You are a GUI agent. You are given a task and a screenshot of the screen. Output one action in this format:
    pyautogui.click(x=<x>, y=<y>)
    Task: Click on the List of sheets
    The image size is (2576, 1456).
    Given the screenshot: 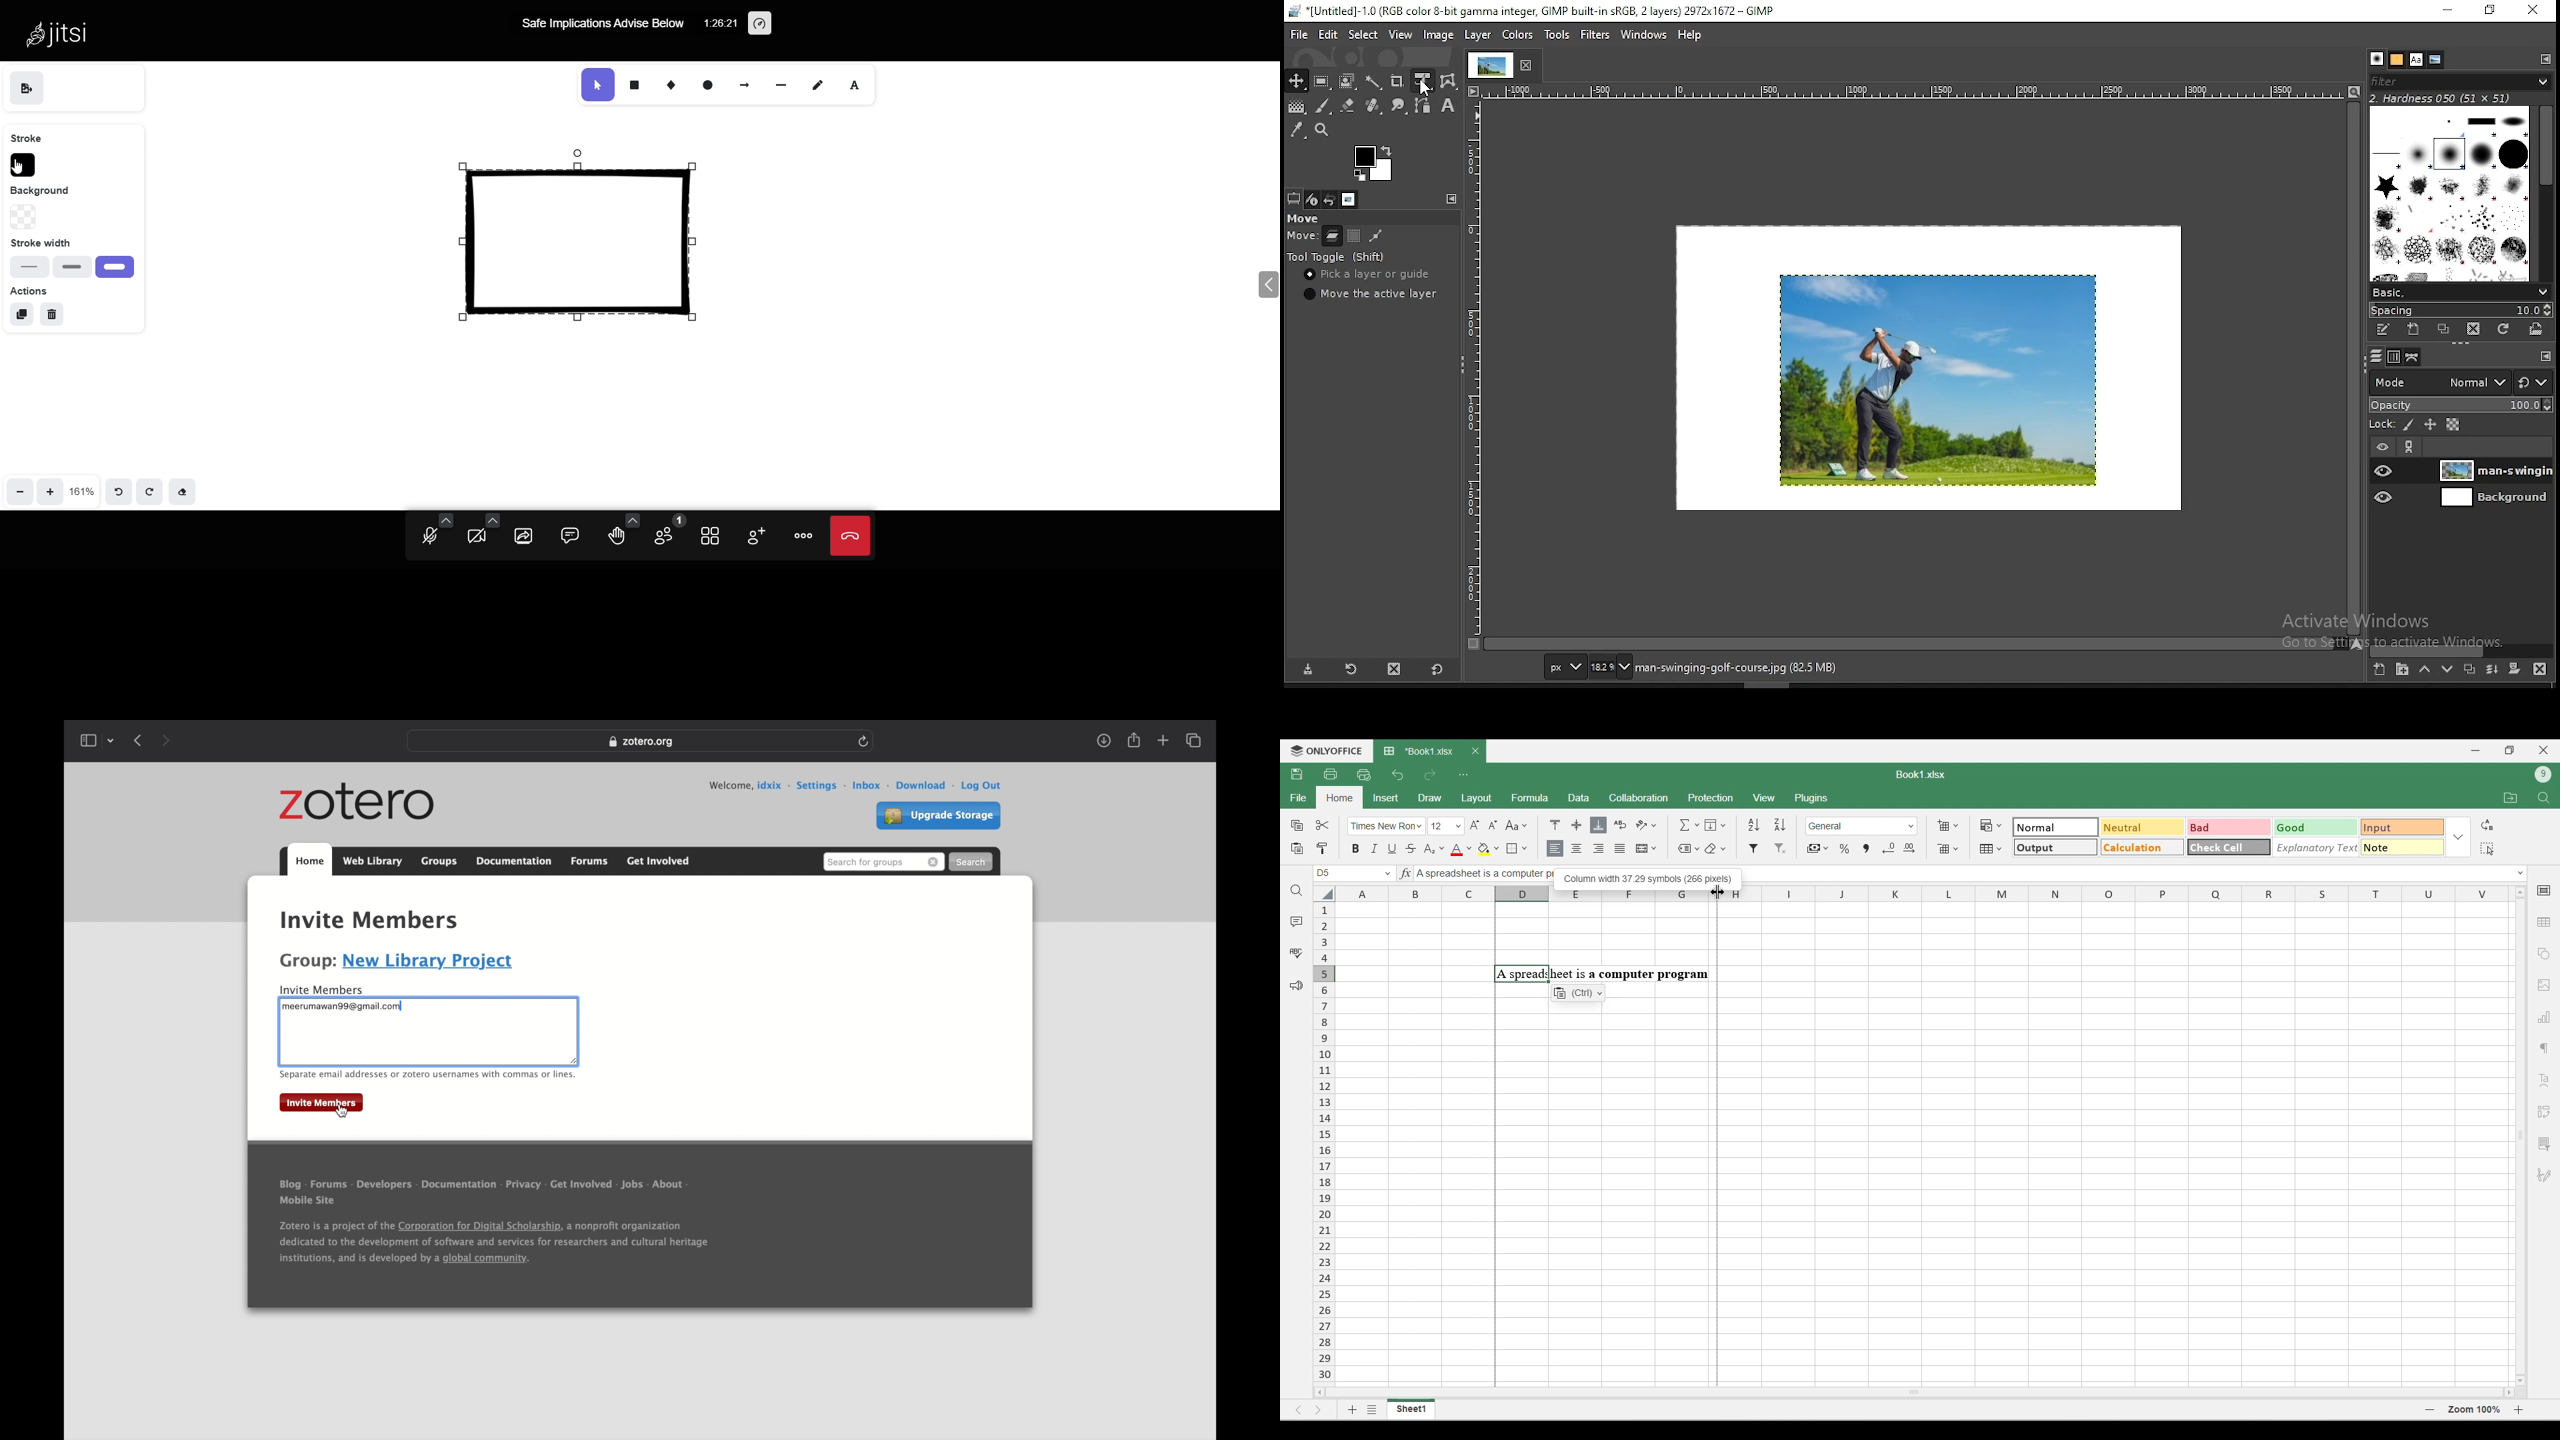 What is the action you would take?
    pyautogui.click(x=1372, y=1409)
    